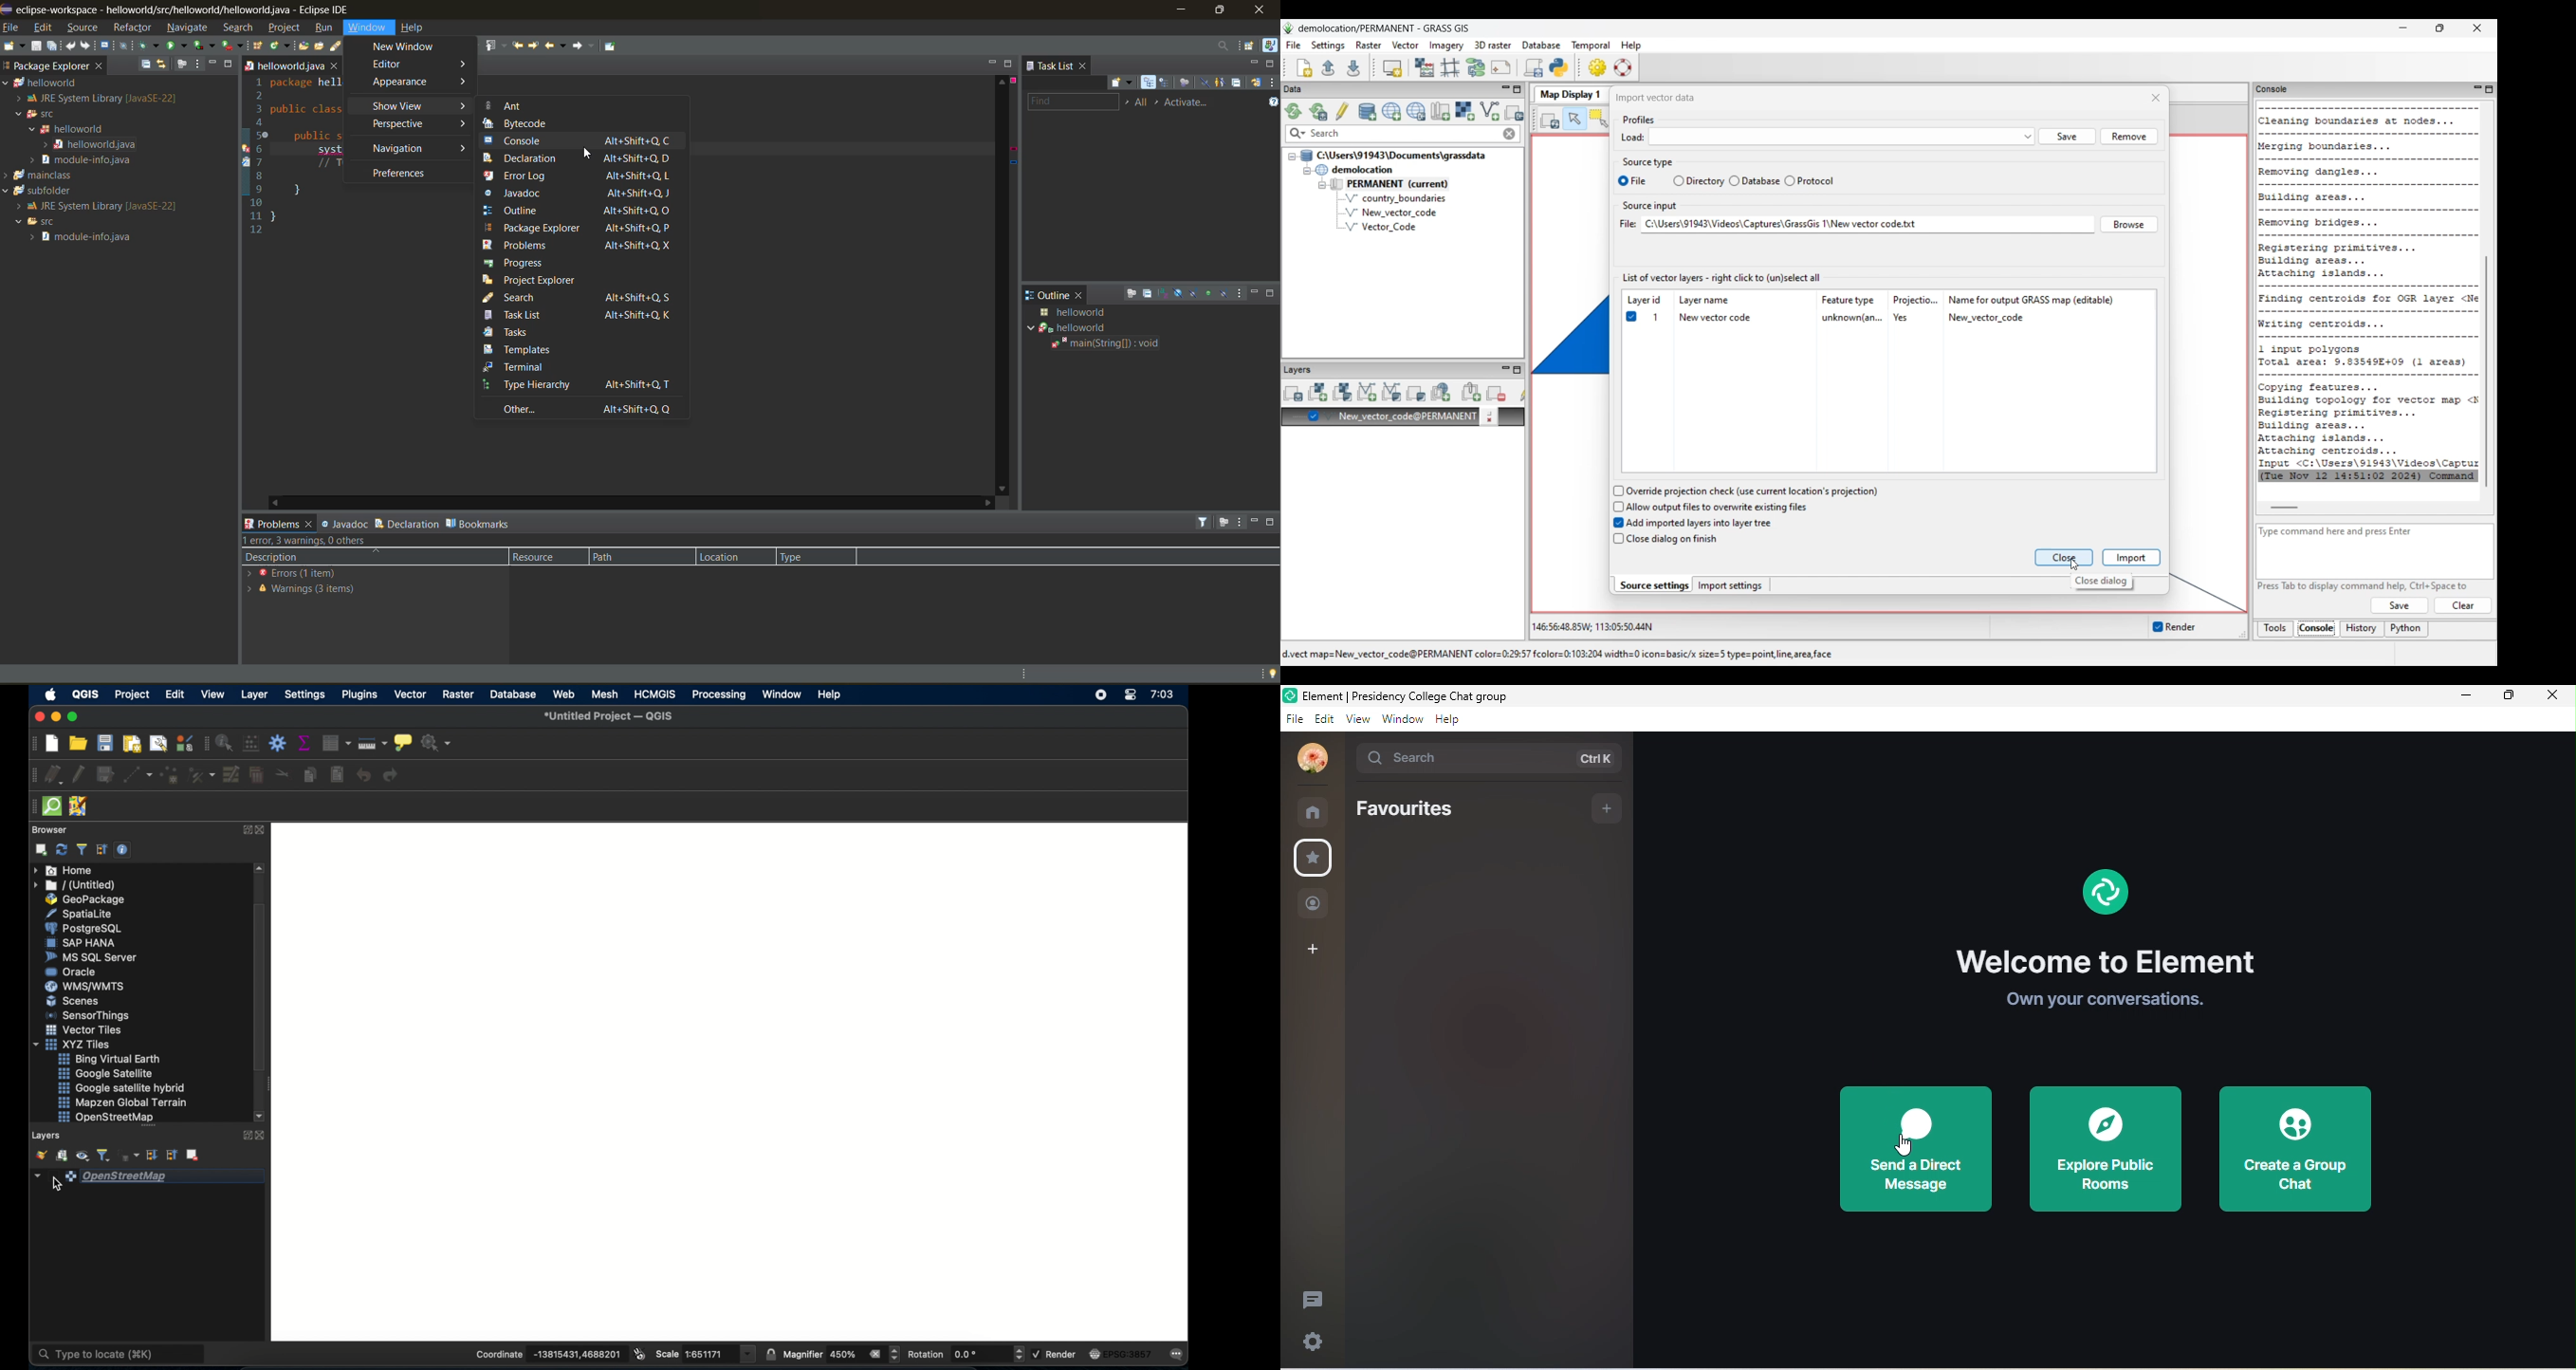 Image resolution: width=2576 pixels, height=1372 pixels. What do you see at coordinates (148, 45) in the screenshot?
I see `debug` at bounding box center [148, 45].